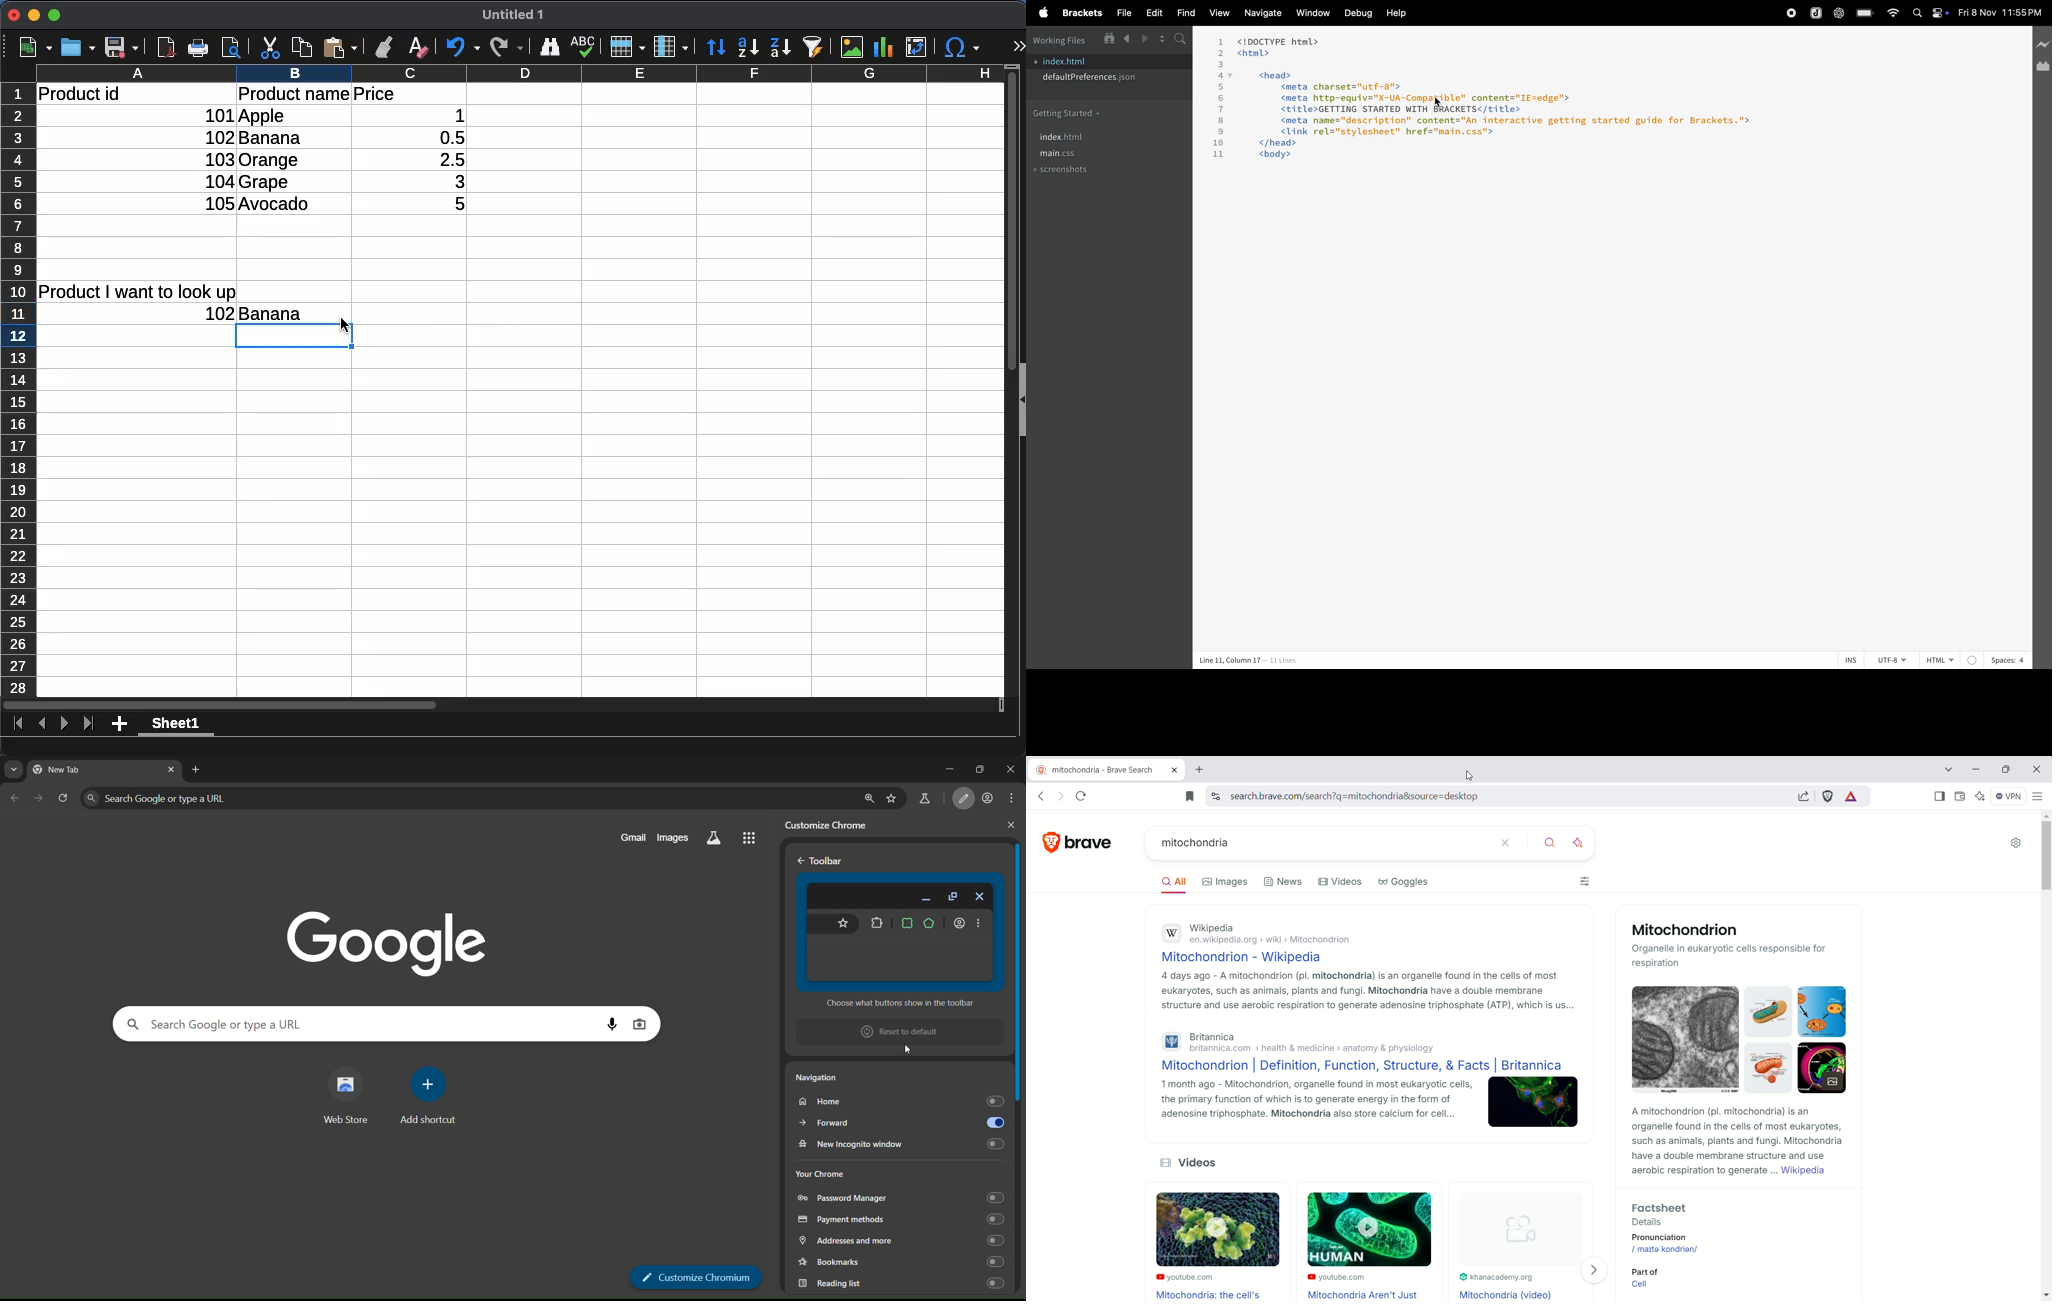 The height and width of the screenshot is (1316, 2072). I want to click on 1 <!DOCTYPE html>2 <html>3 4 <head>5 <meta charset="utf-8">6 <meta http-equiv="X-UA-Compajible" content="IE=edge">7 <title>GETTING STARTED WITH Backers julie8 <meta name="description" content="An interactive getting started guide for Brackets.">9 <link rel="stylesheet" href="main.css">10 </head>11 <body>, so click(1517, 107).